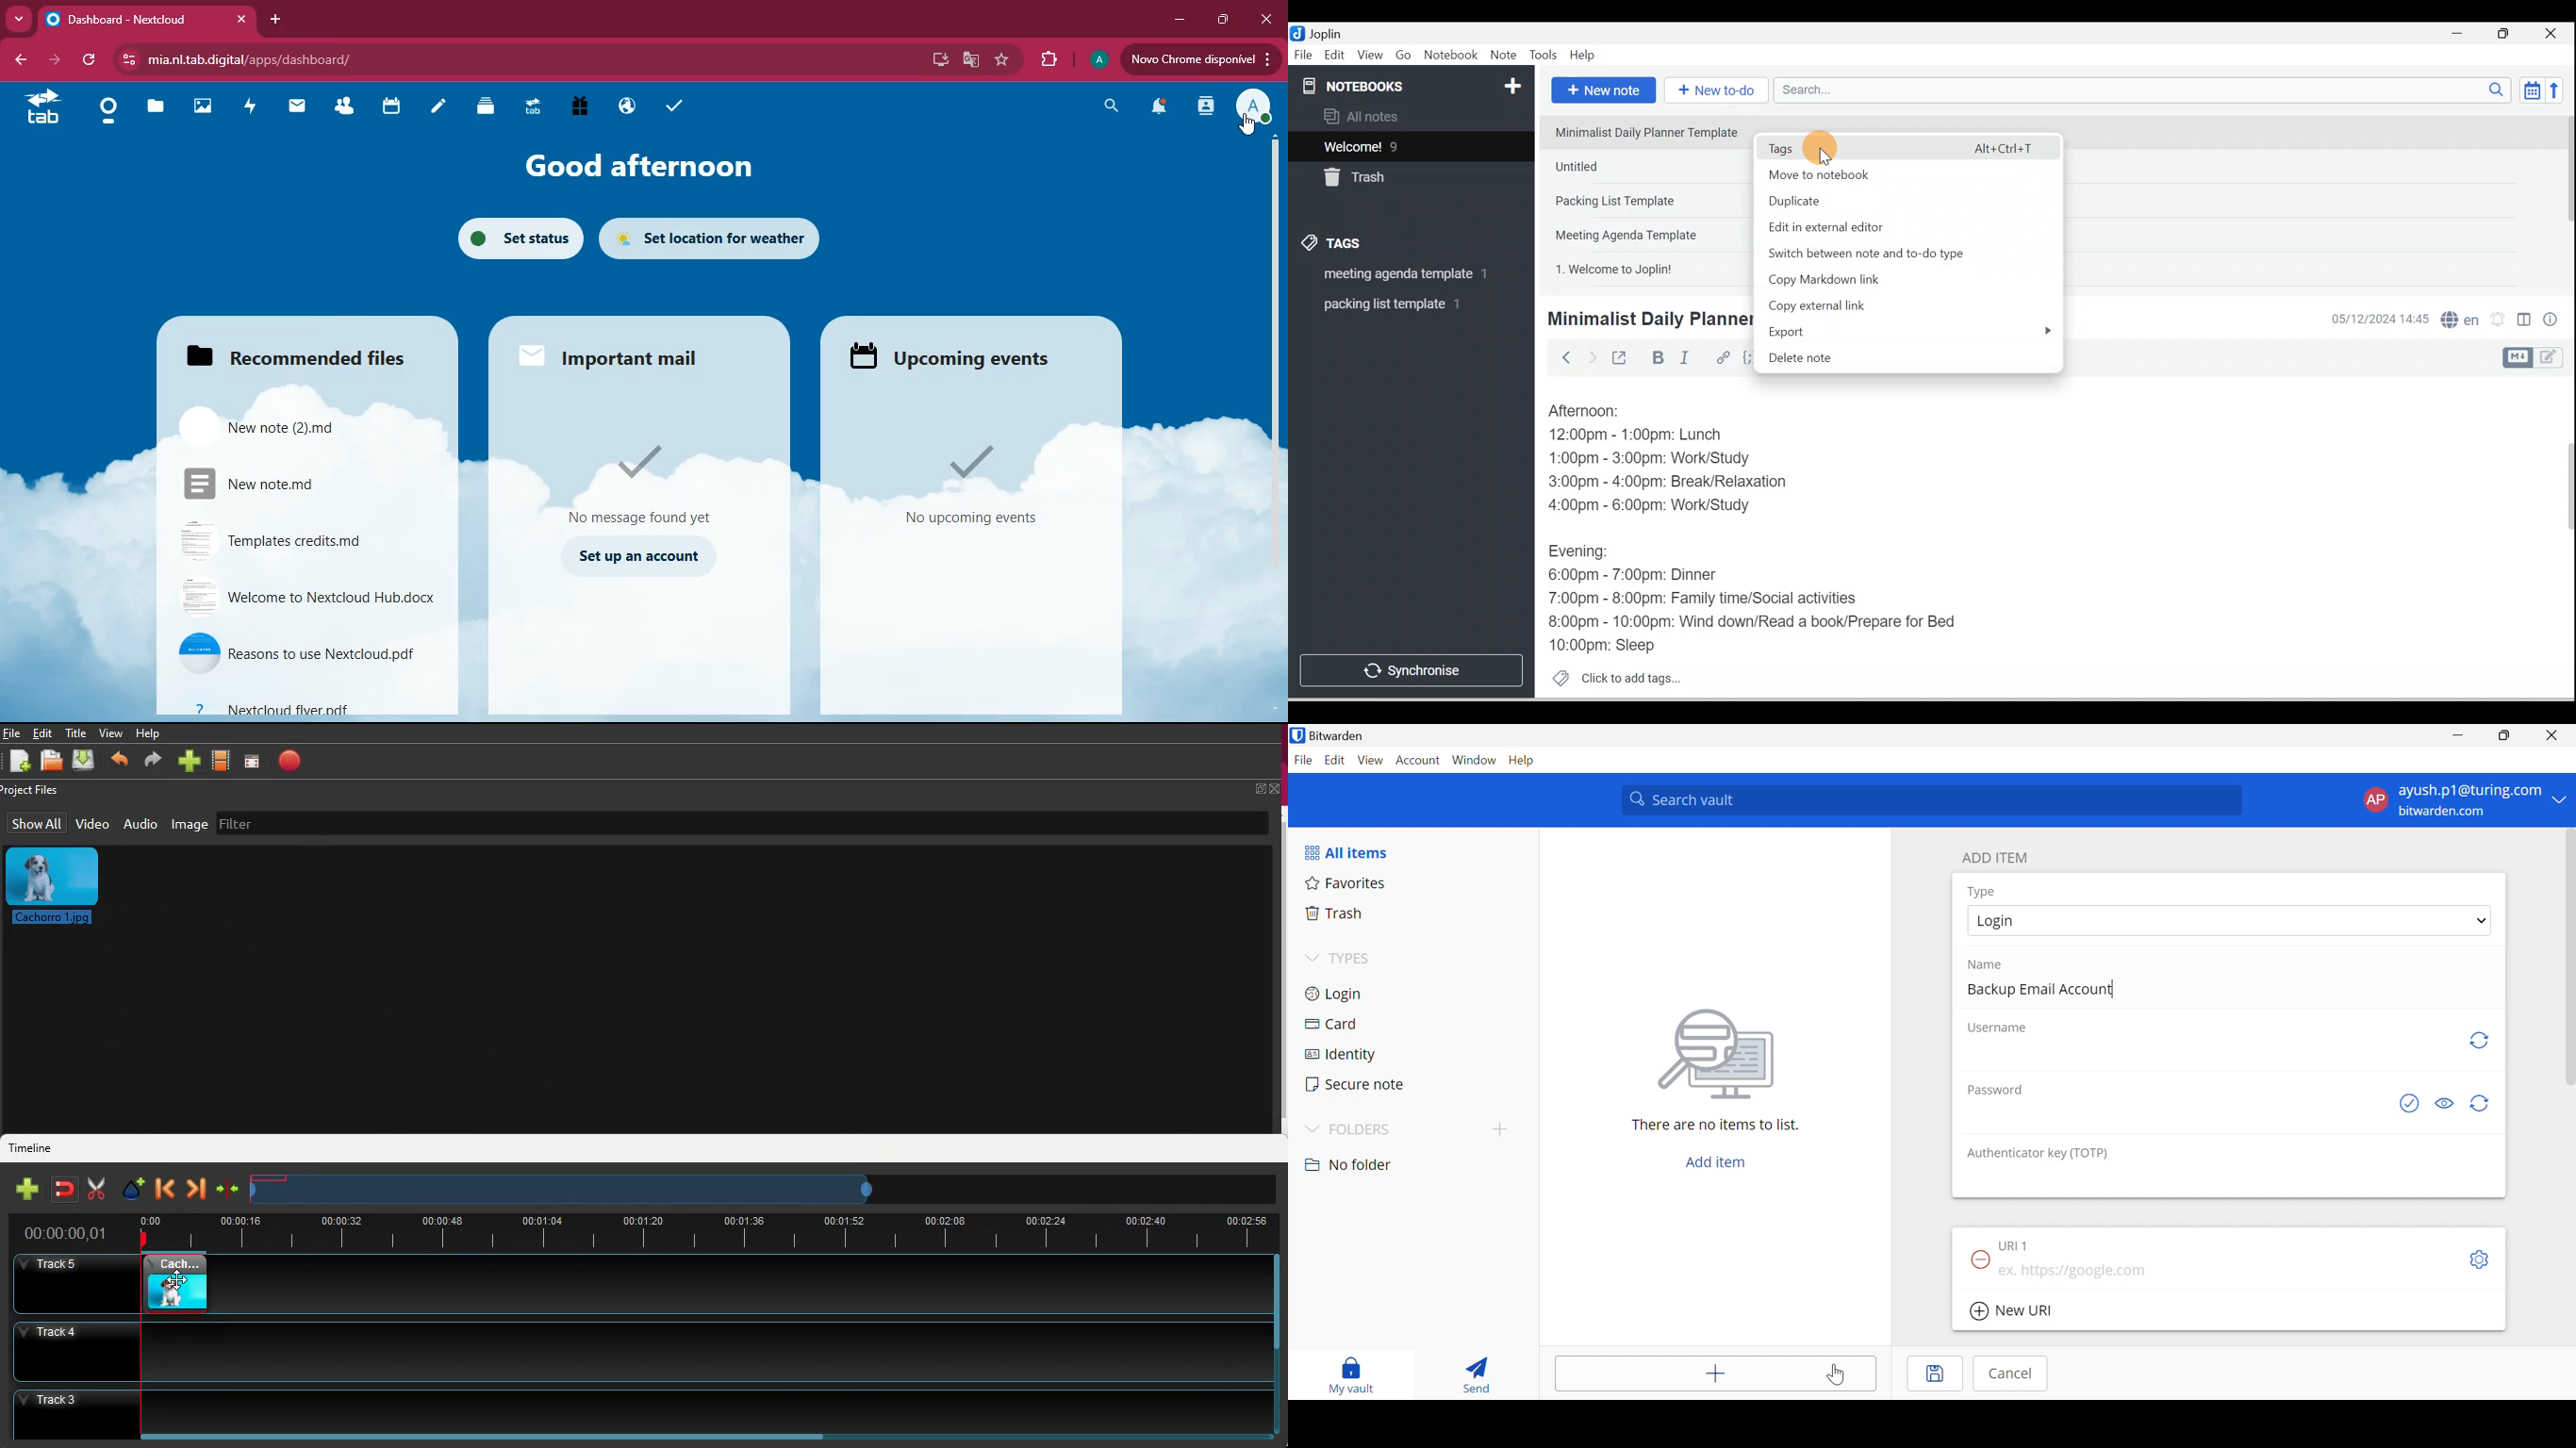 The height and width of the screenshot is (1456, 2576). What do you see at coordinates (2559, 90) in the screenshot?
I see `Reverse sort` at bounding box center [2559, 90].